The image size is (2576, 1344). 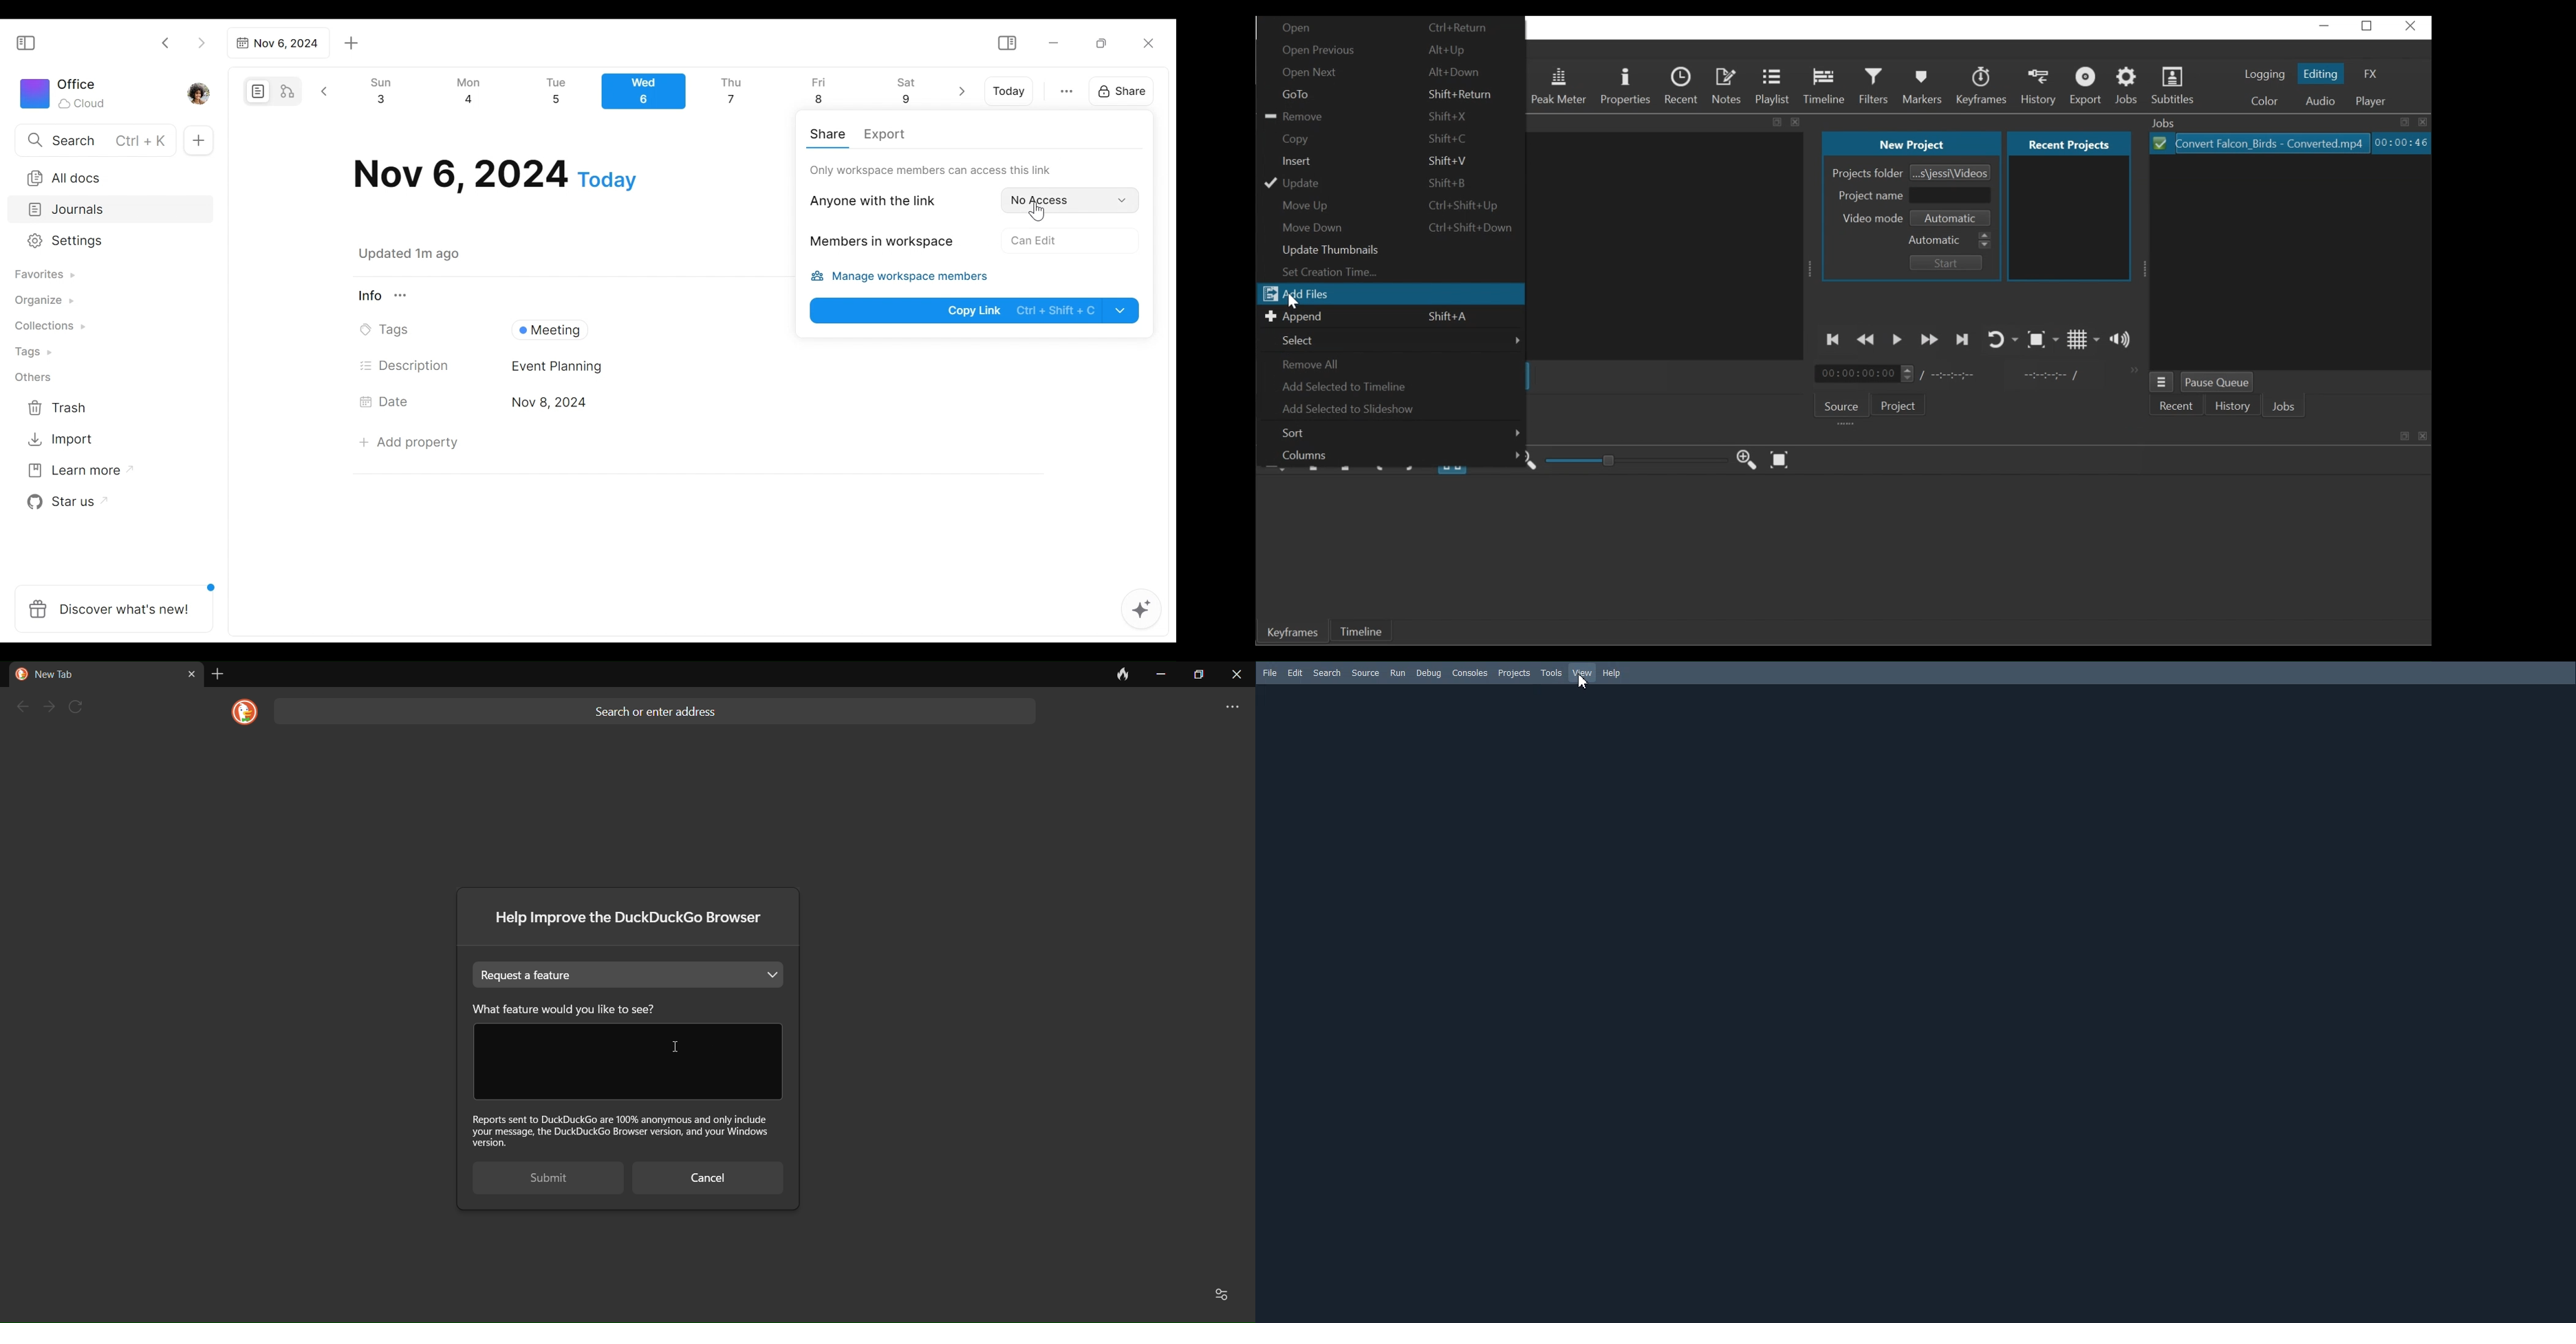 What do you see at coordinates (1010, 91) in the screenshot?
I see `Today` at bounding box center [1010, 91].